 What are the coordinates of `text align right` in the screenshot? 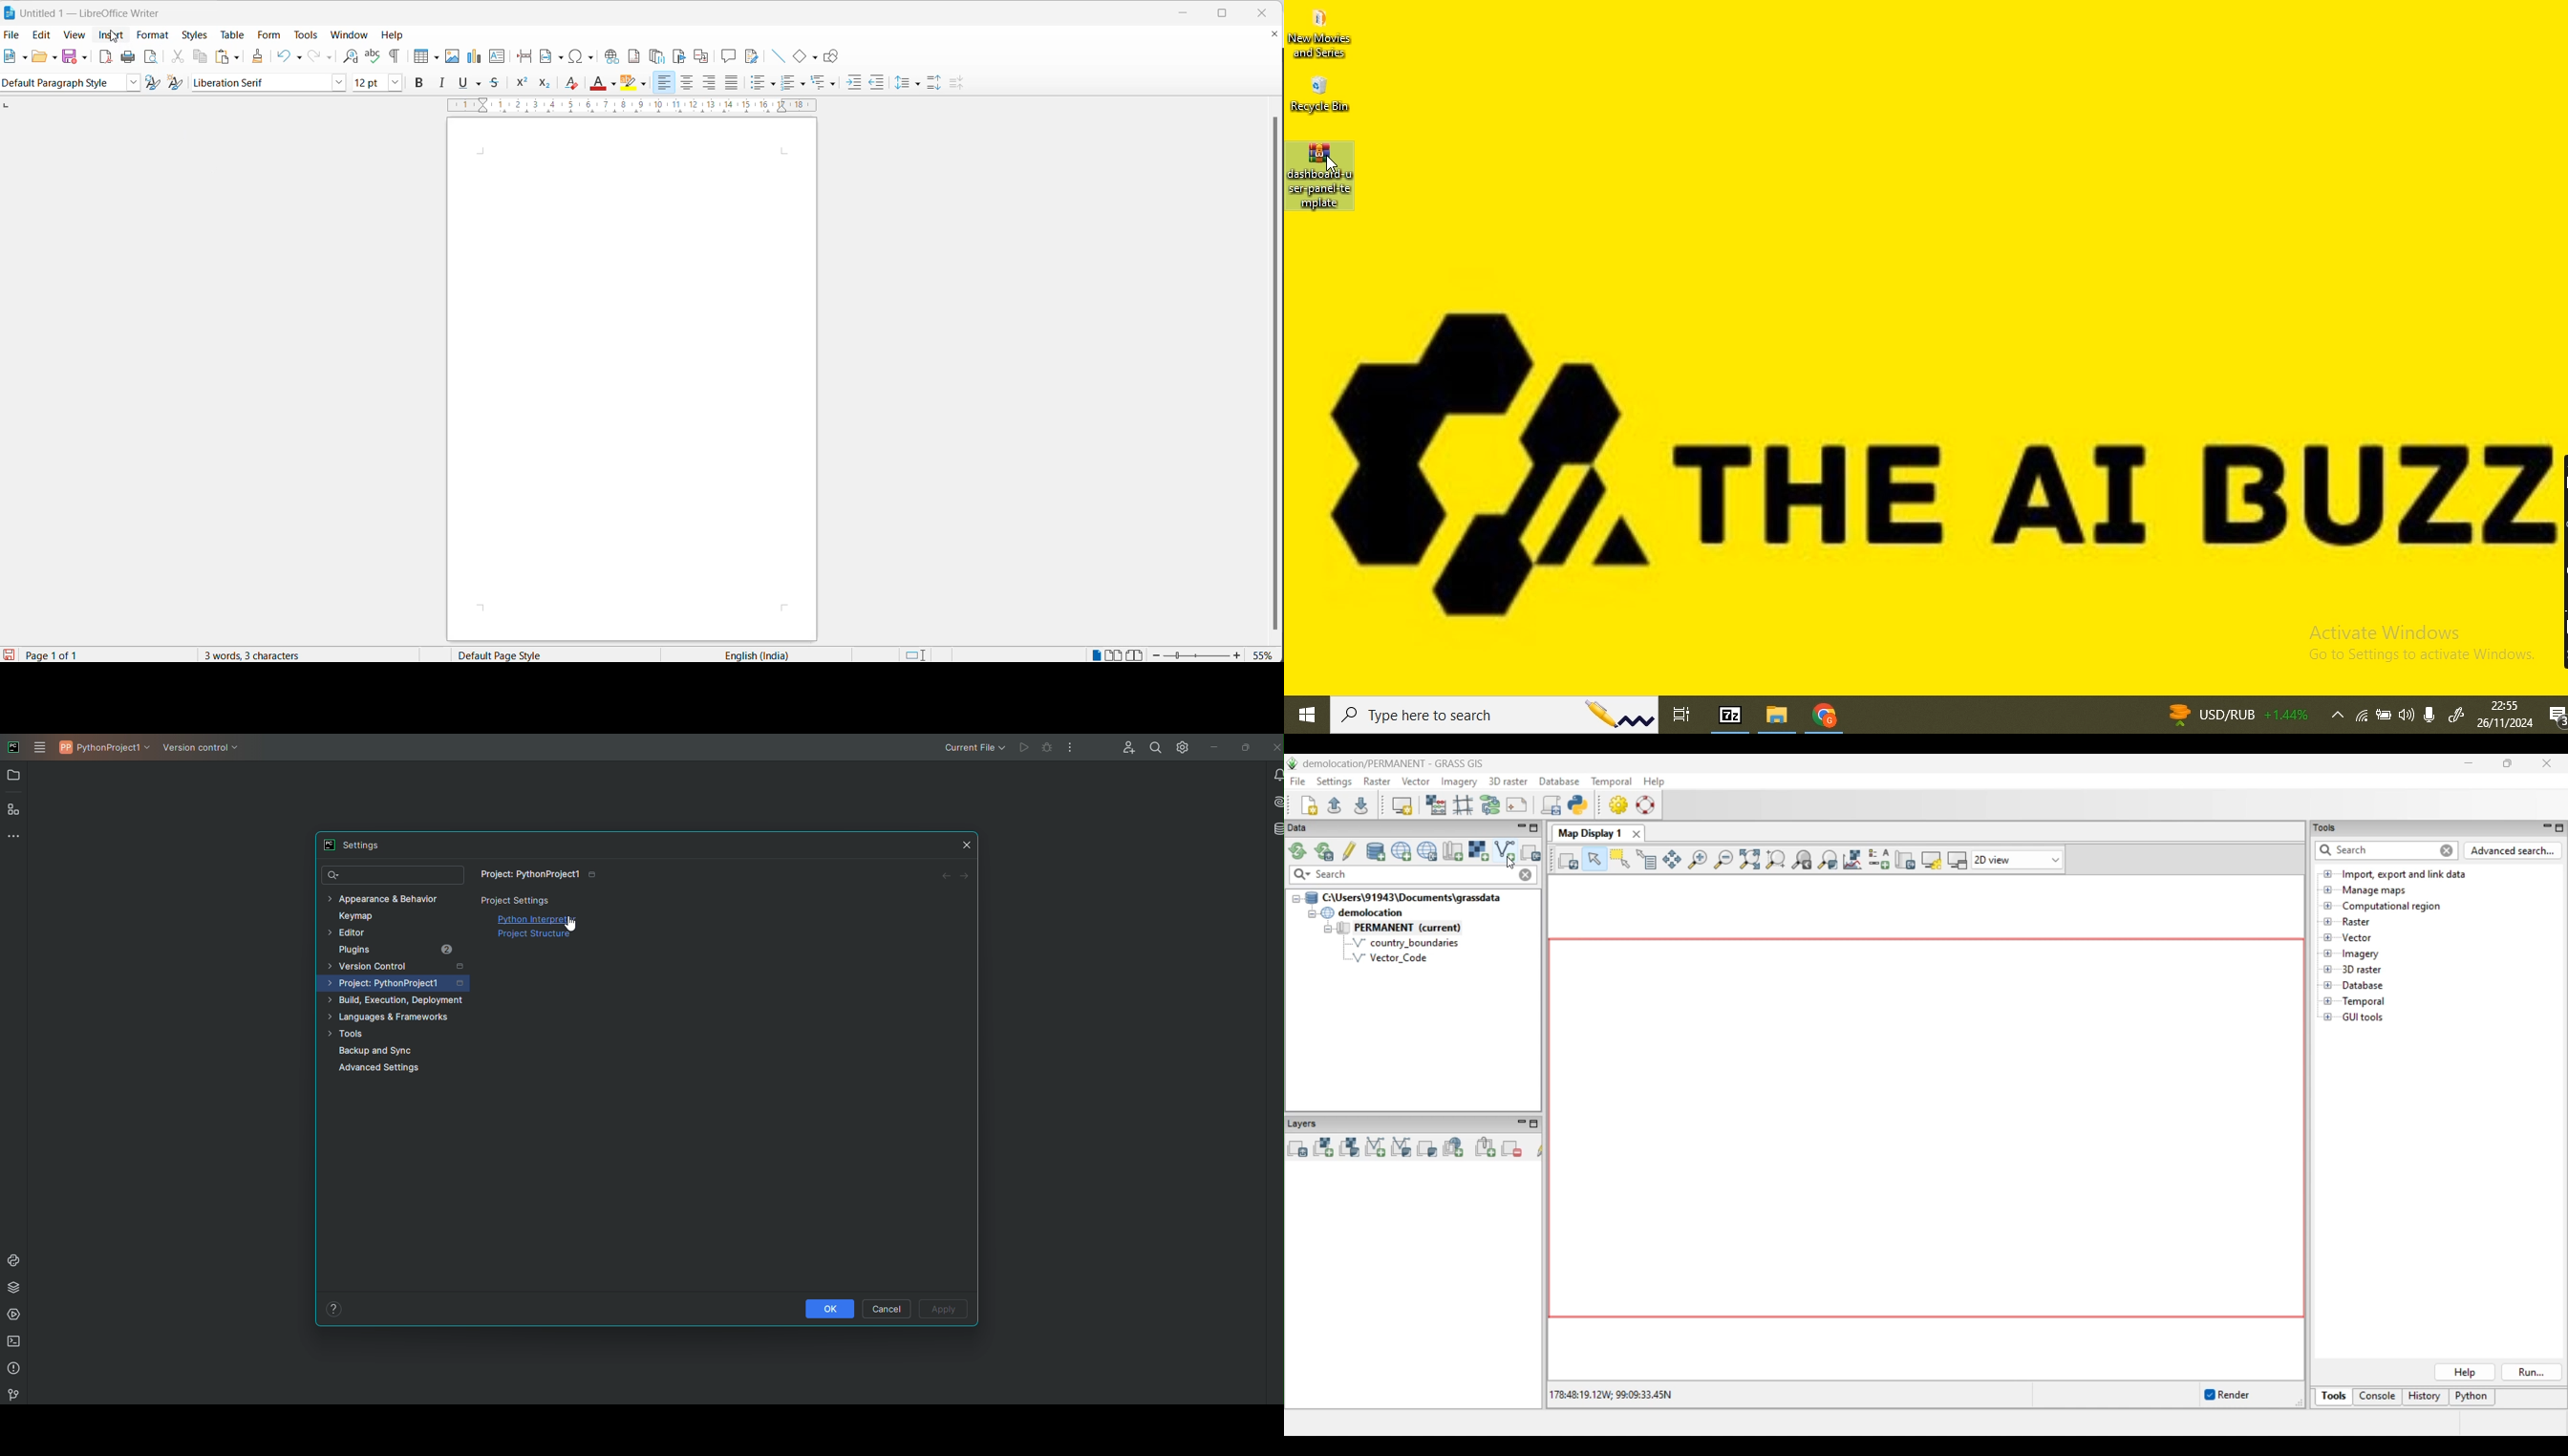 It's located at (710, 83).